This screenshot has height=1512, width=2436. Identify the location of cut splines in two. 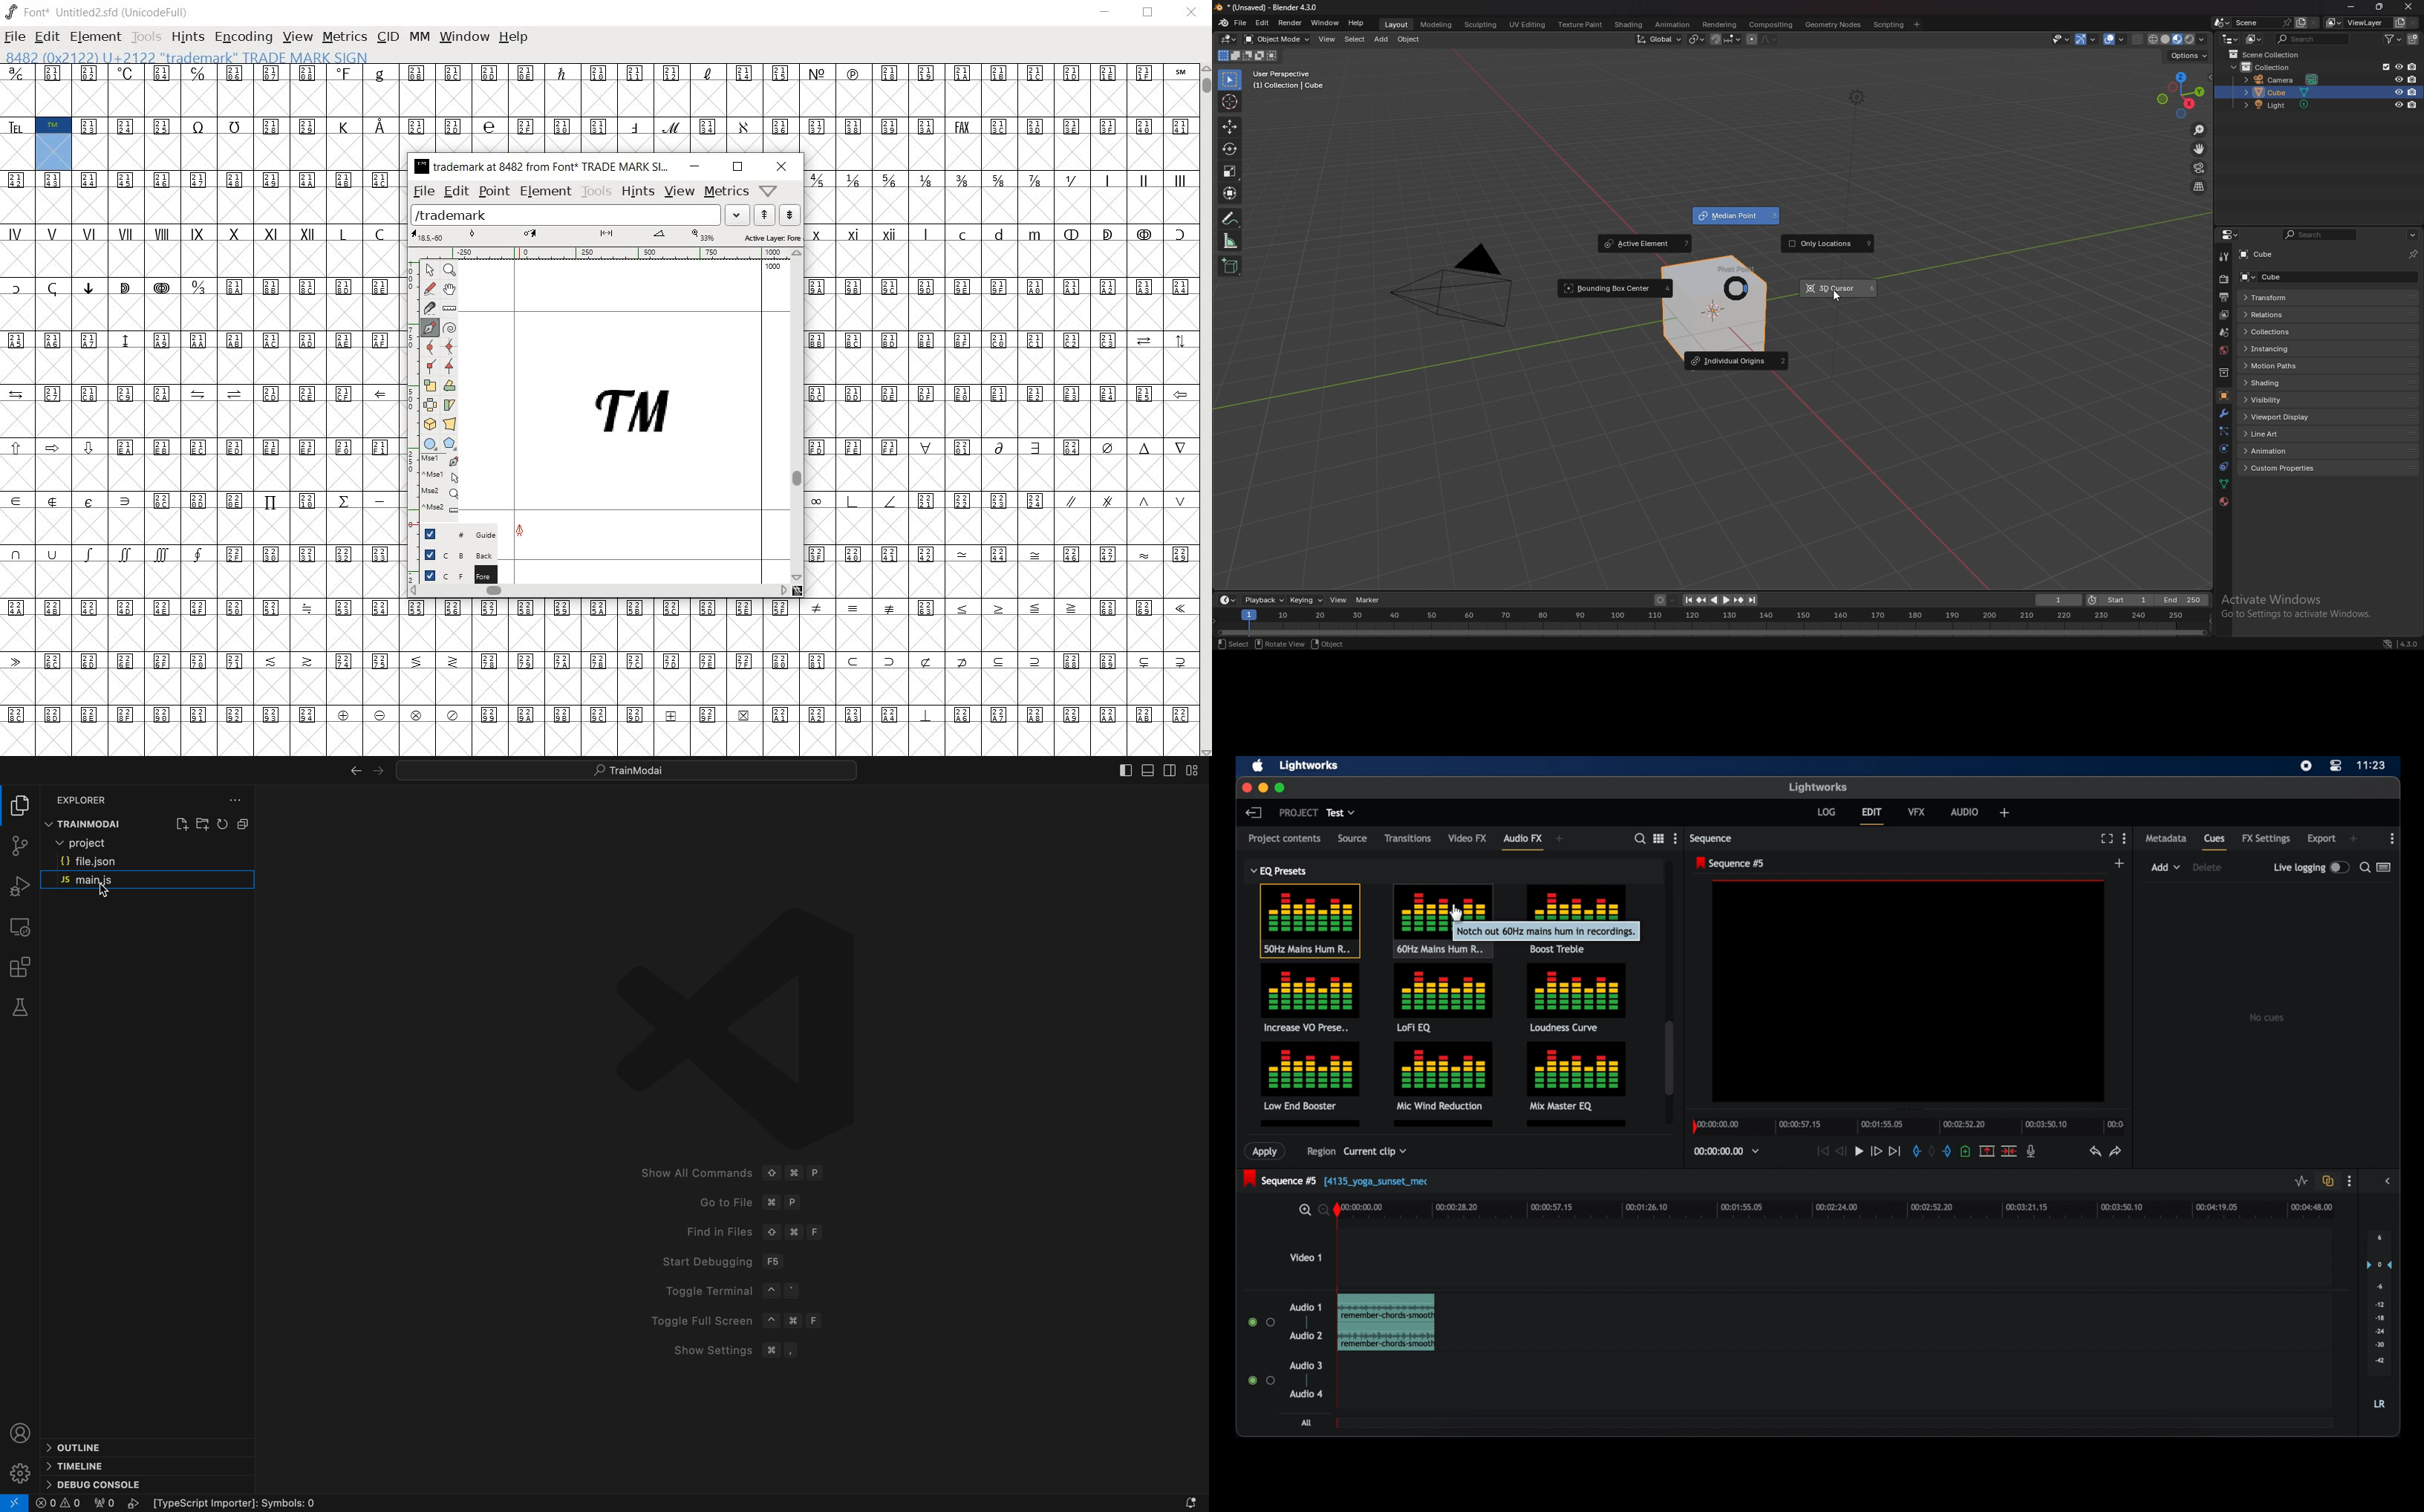
(428, 307).